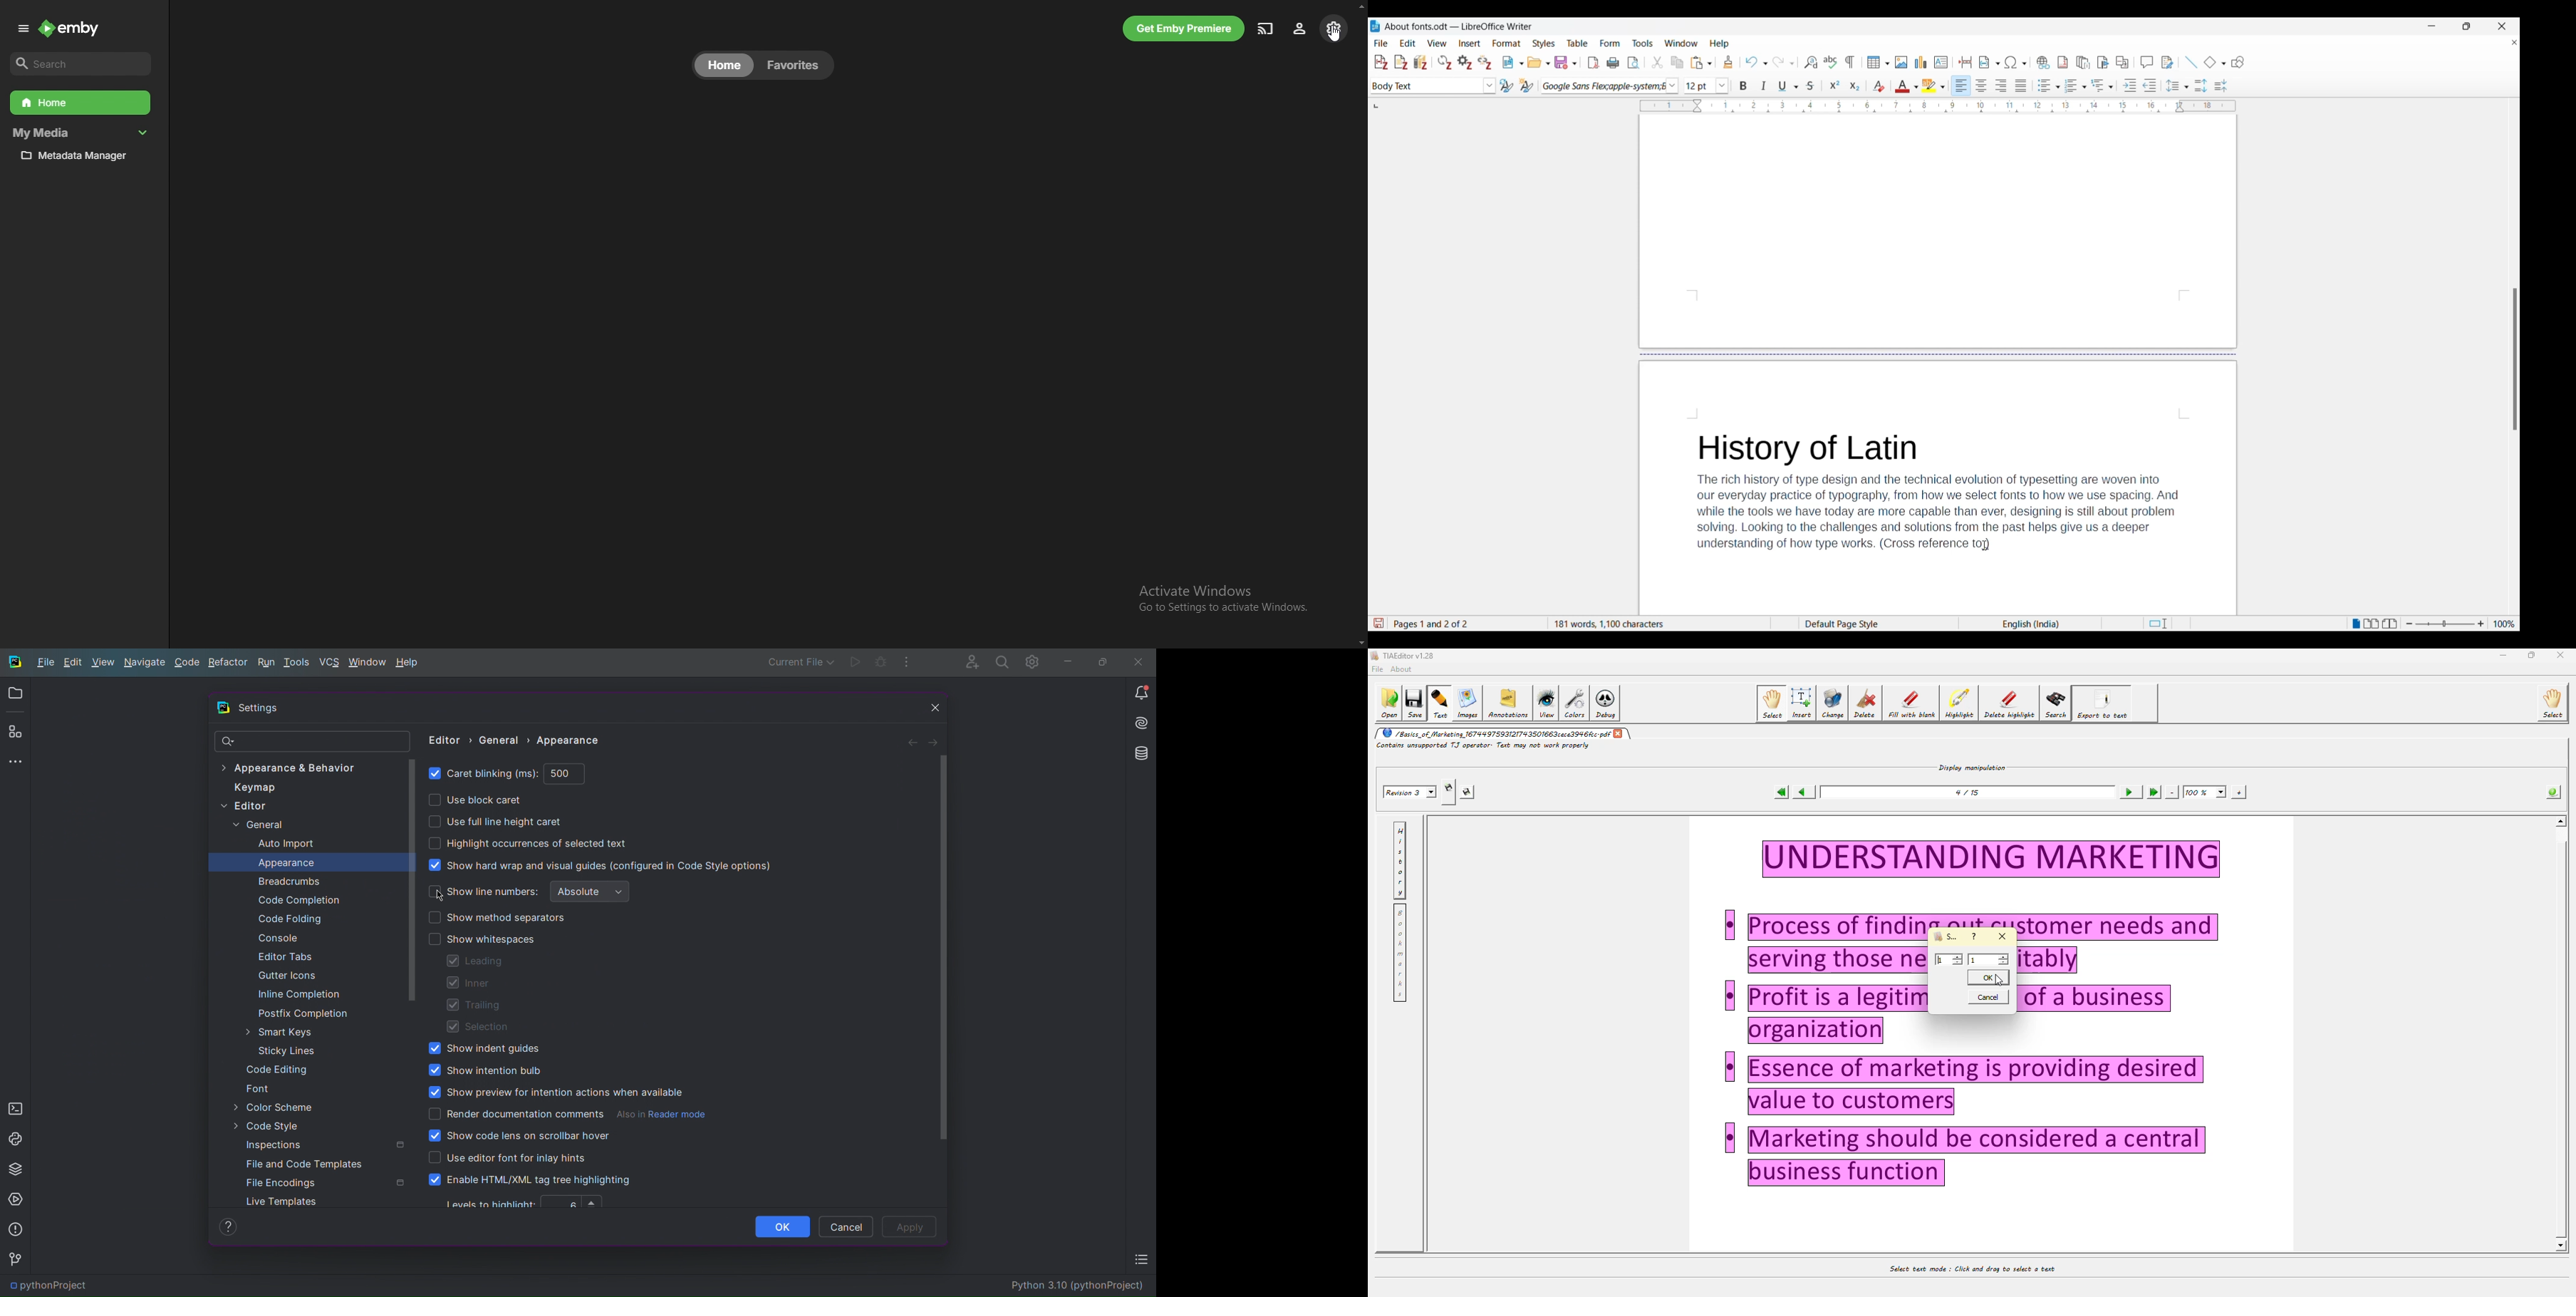 This screenshot has height=1316, width=2576. I want to click on Indicates modifications in the document that require changes, so click(1378, 623).